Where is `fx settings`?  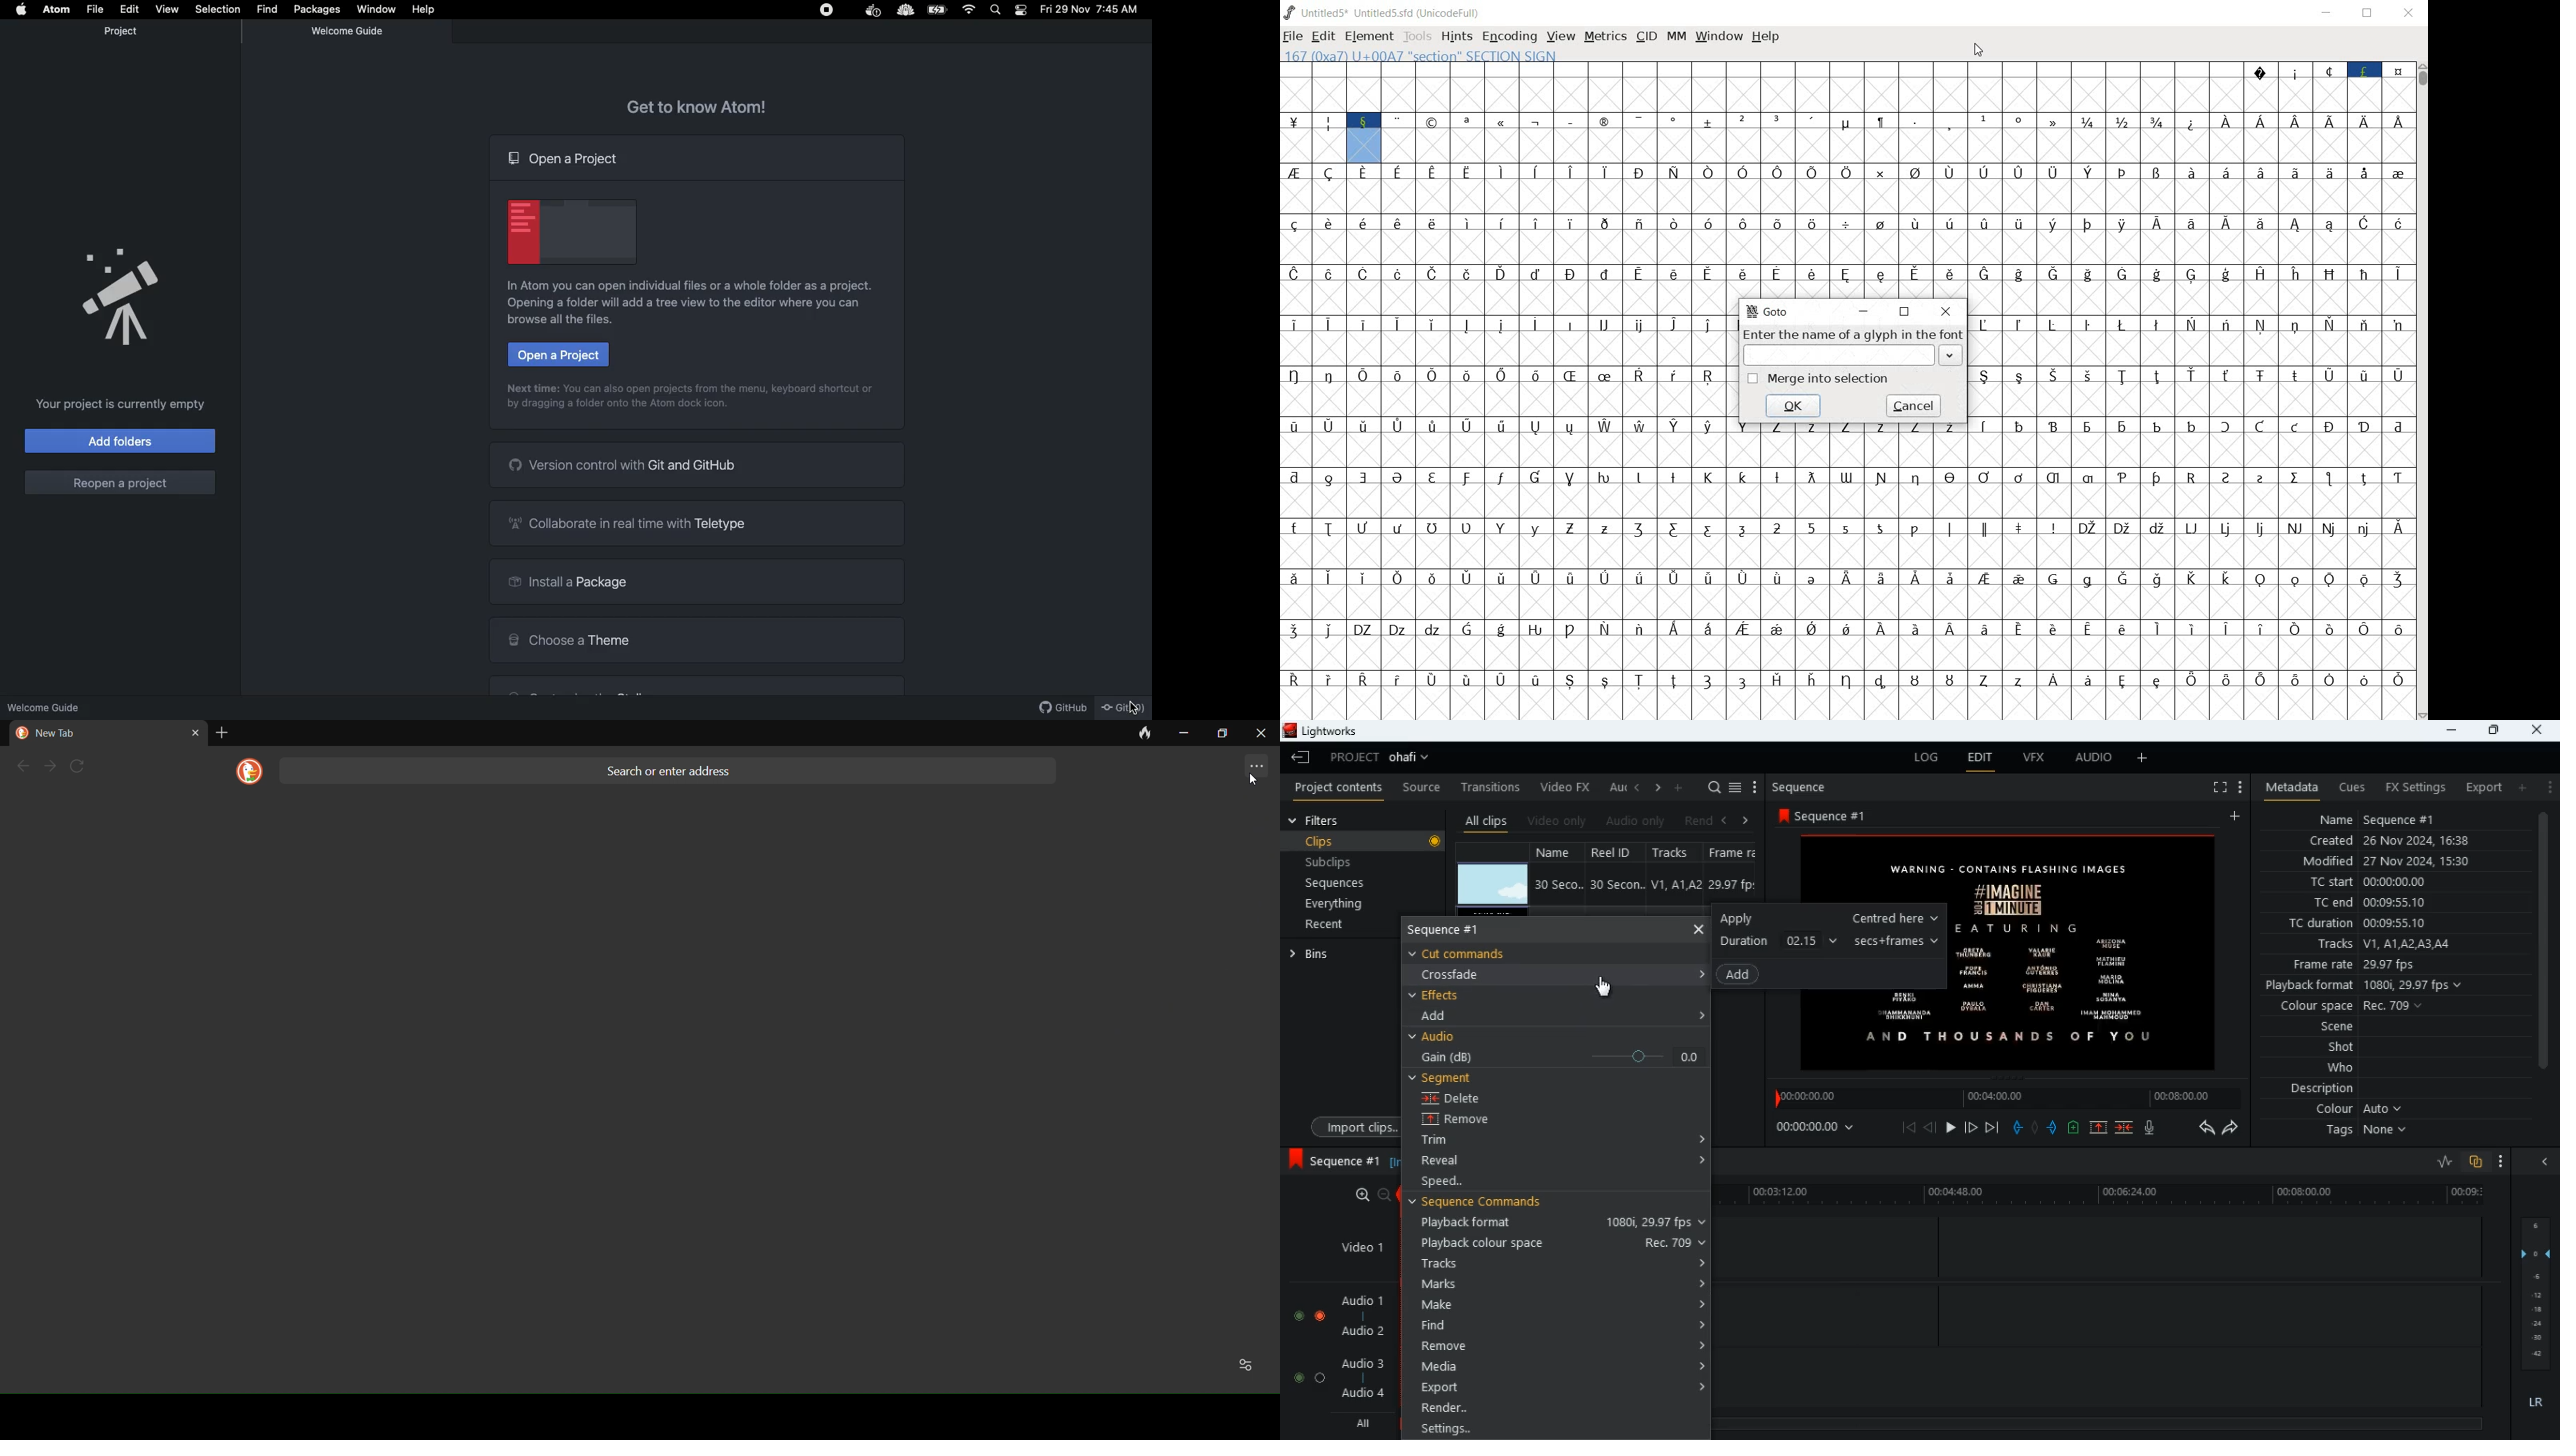
fx settings is located at coordinates (2414, 786).